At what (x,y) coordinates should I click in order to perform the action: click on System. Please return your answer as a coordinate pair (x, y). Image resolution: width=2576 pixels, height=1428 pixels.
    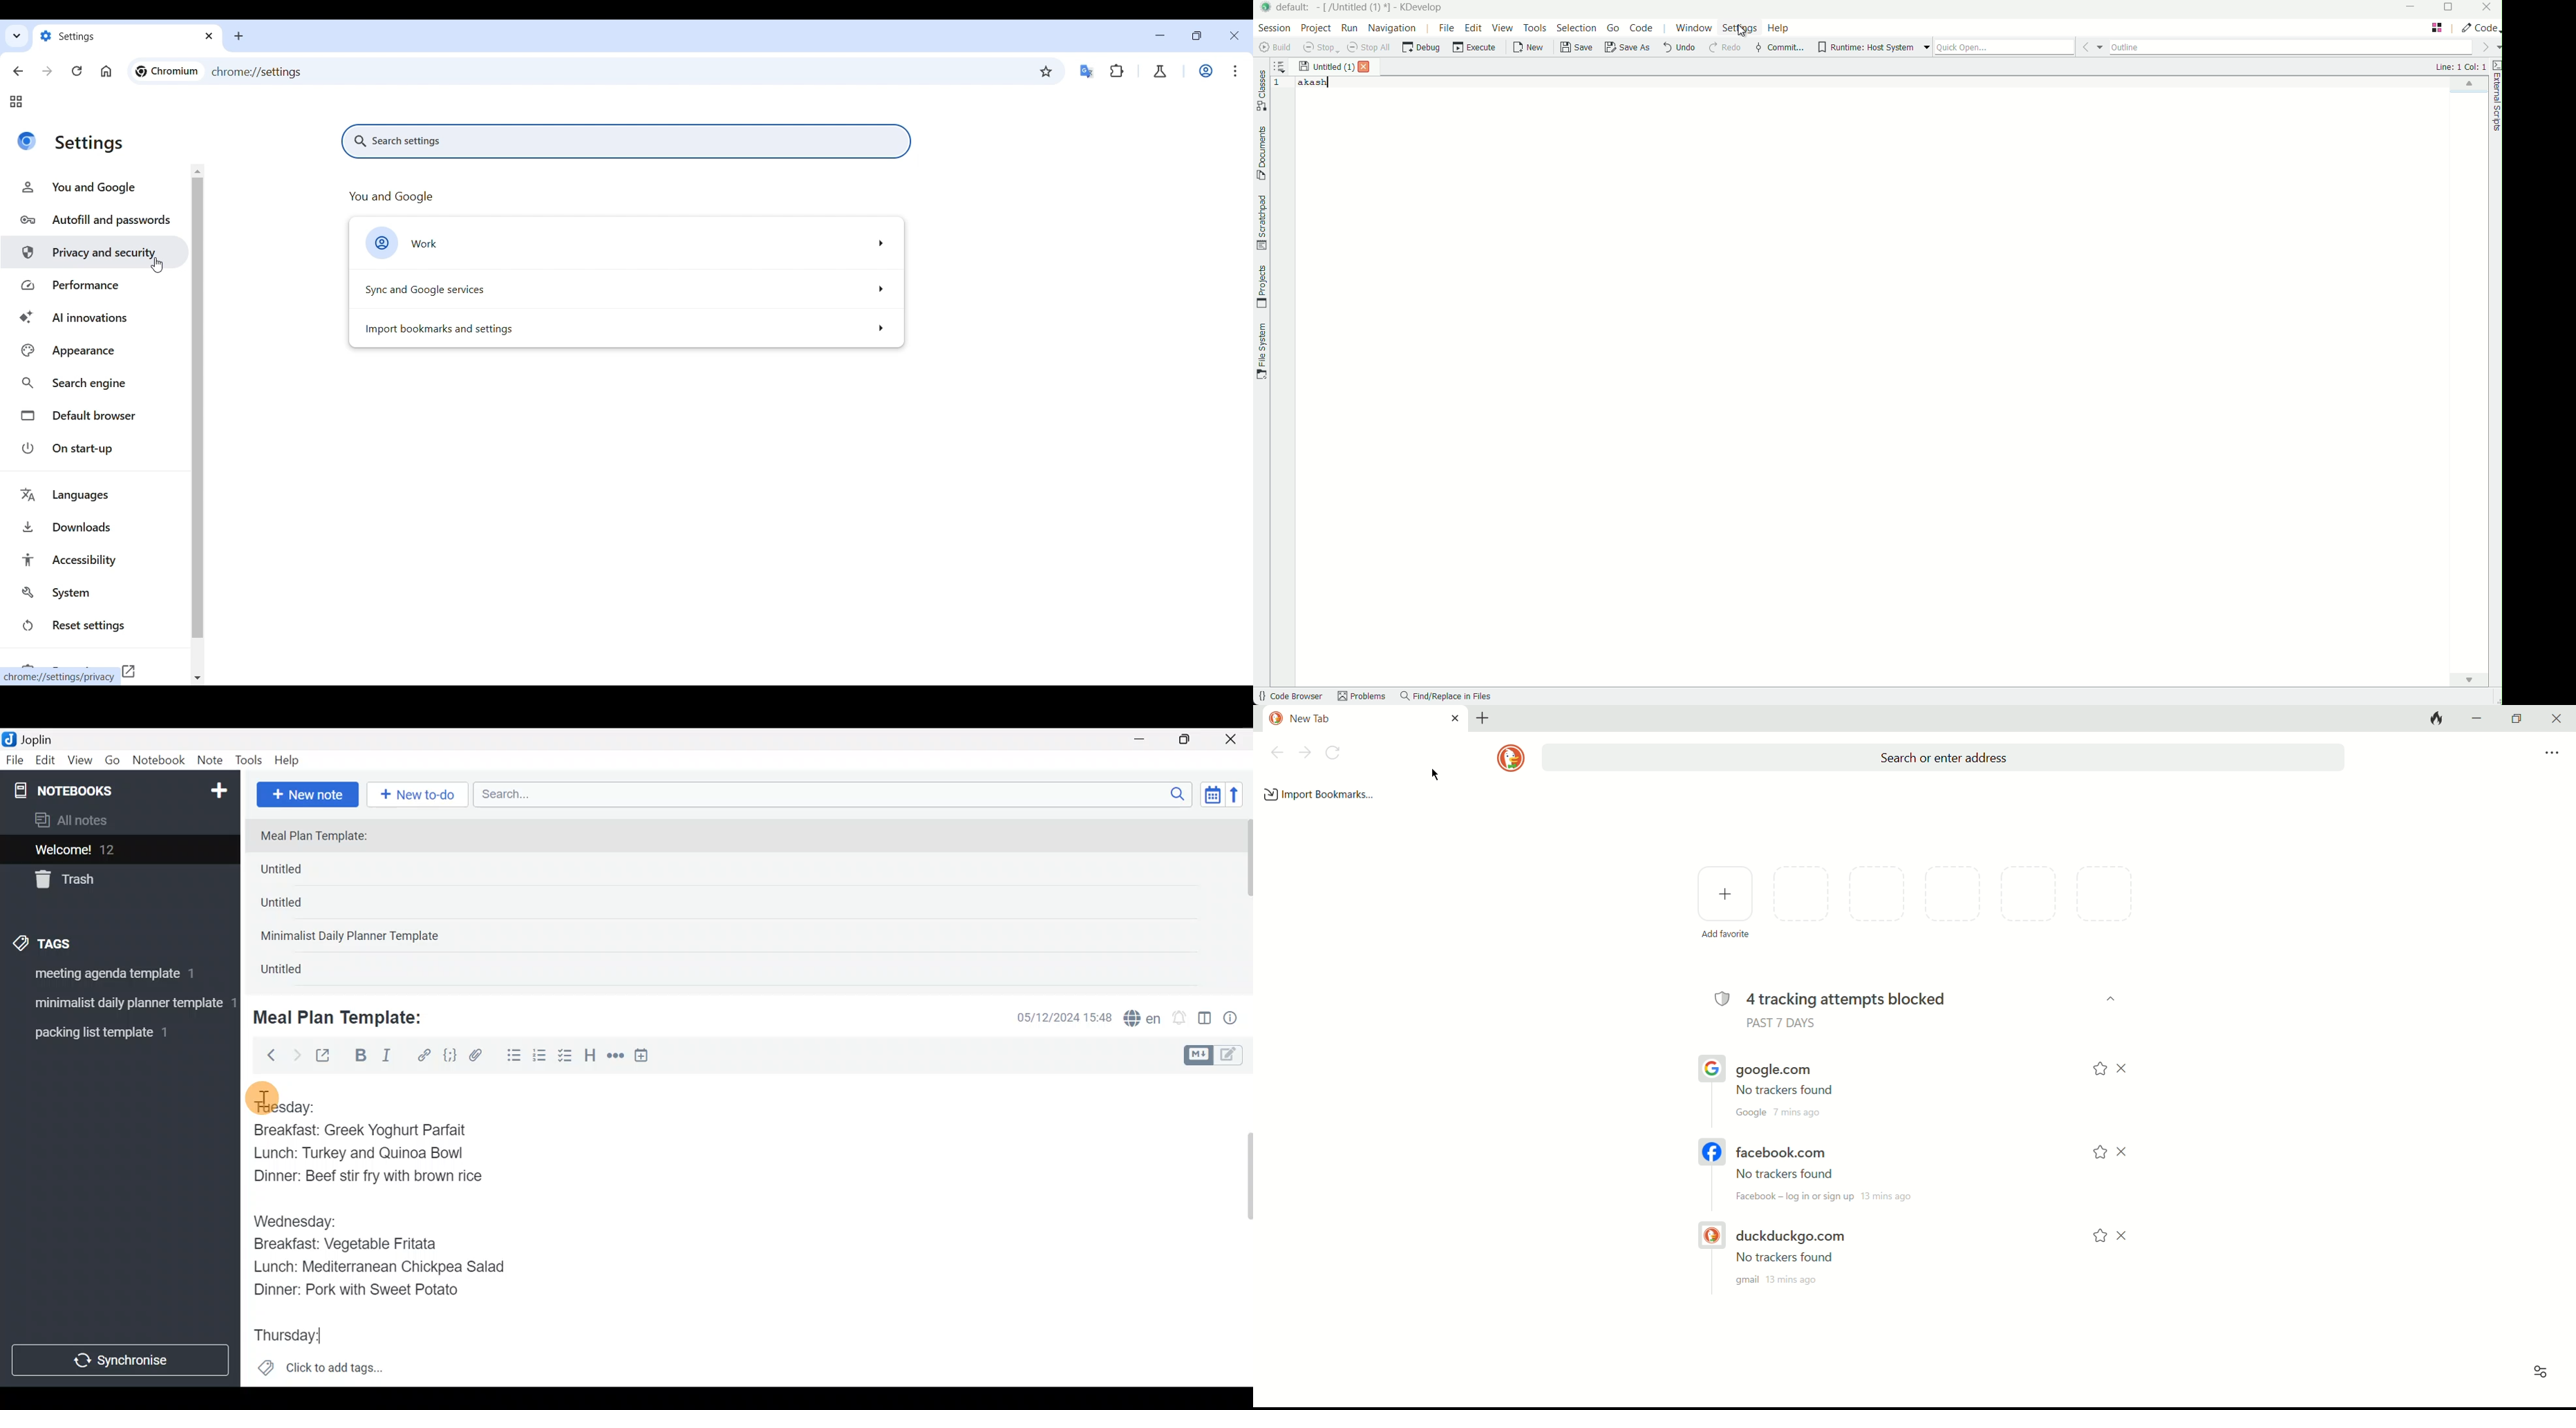
    Looking at the image, I should click on (95, 592).